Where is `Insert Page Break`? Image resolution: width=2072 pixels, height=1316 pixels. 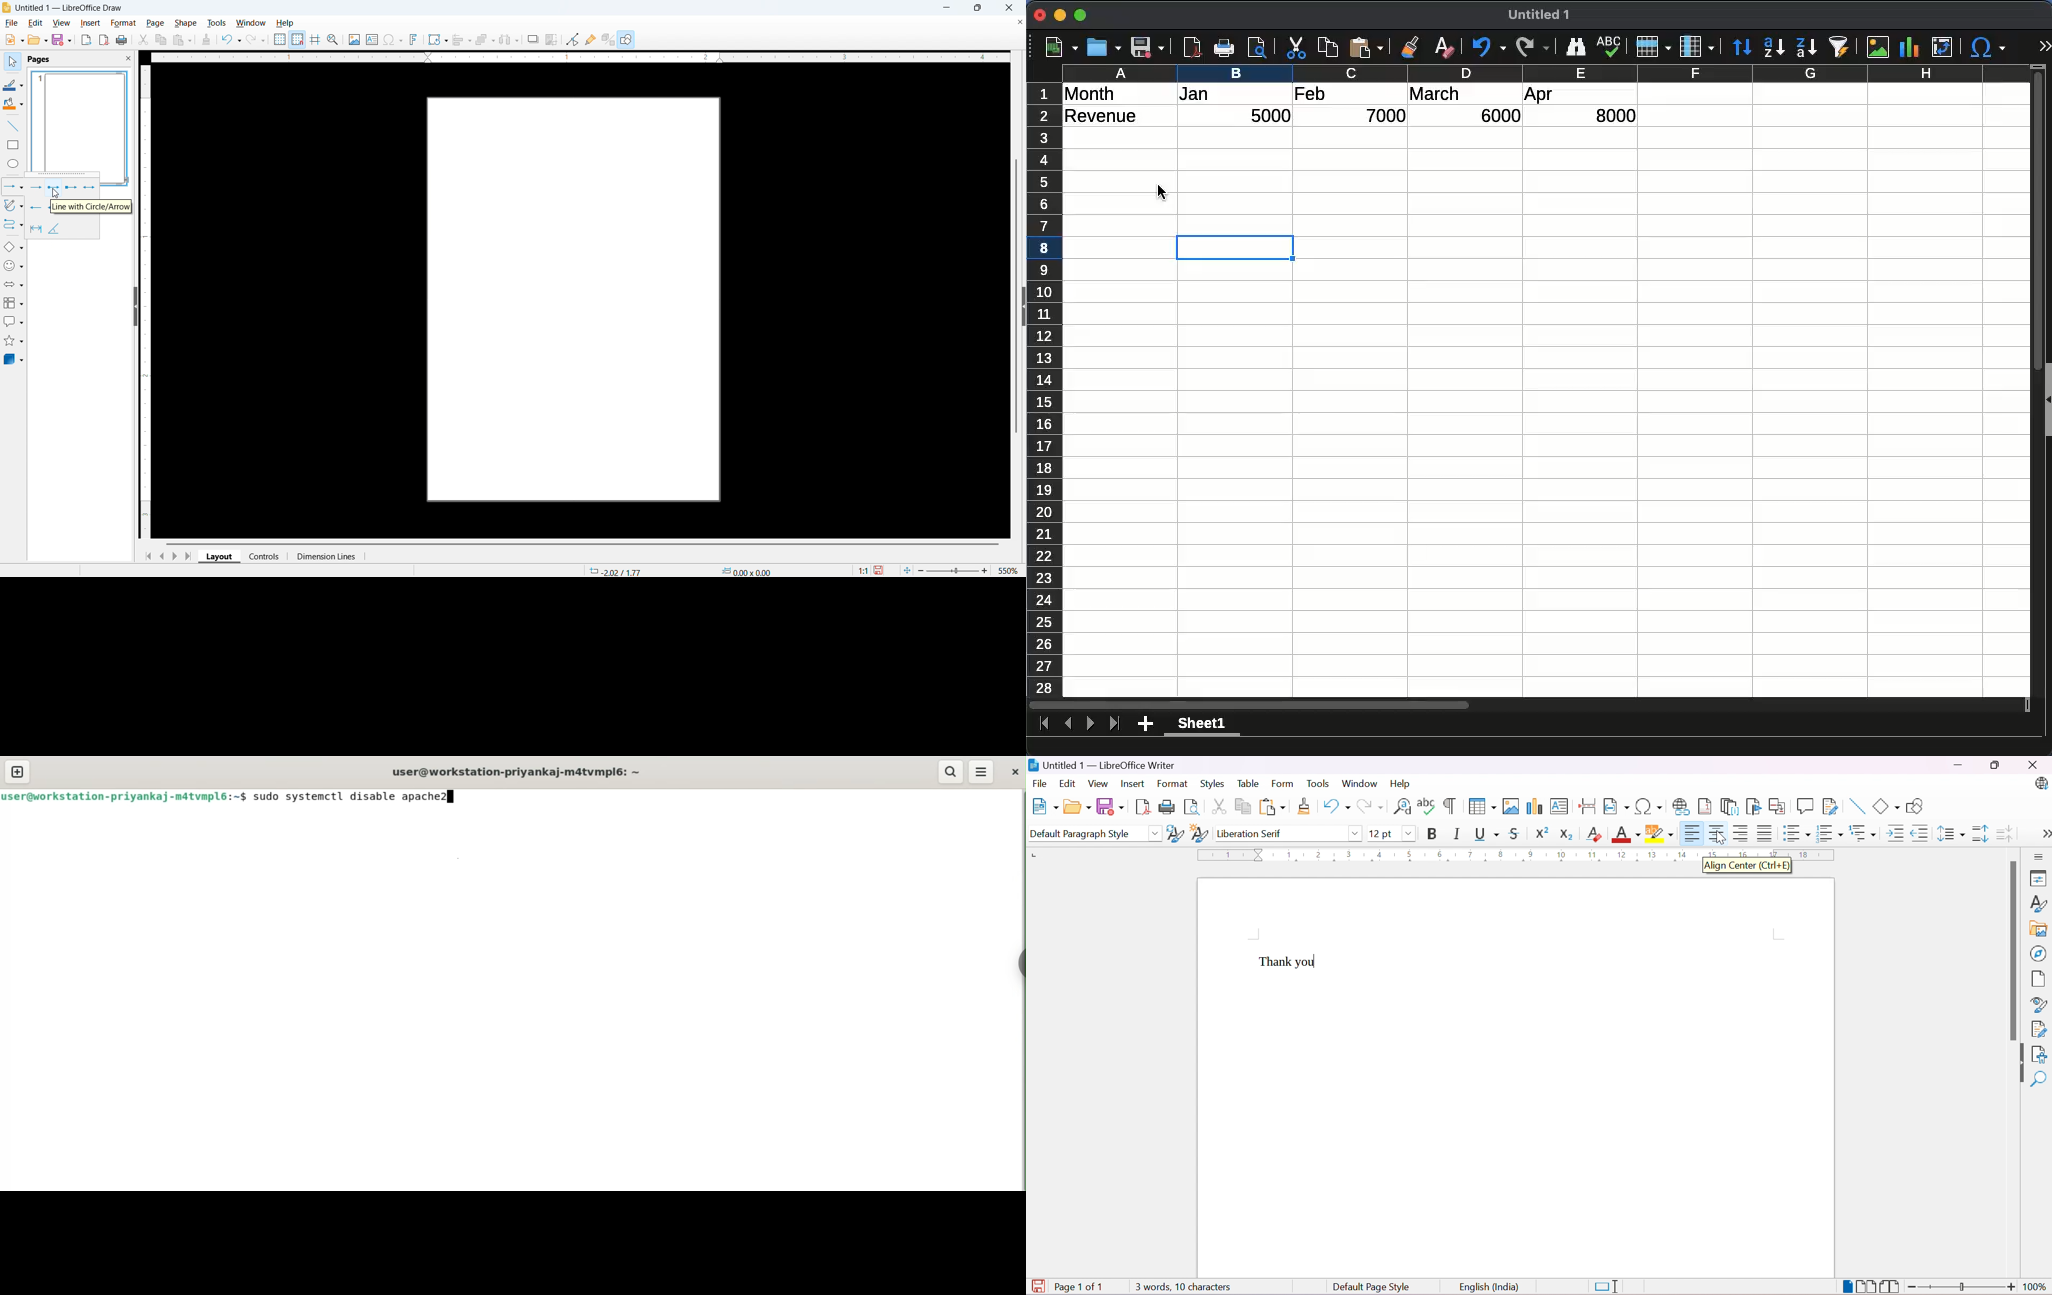
Insert Page Break is located at coordinates (1588, 808).